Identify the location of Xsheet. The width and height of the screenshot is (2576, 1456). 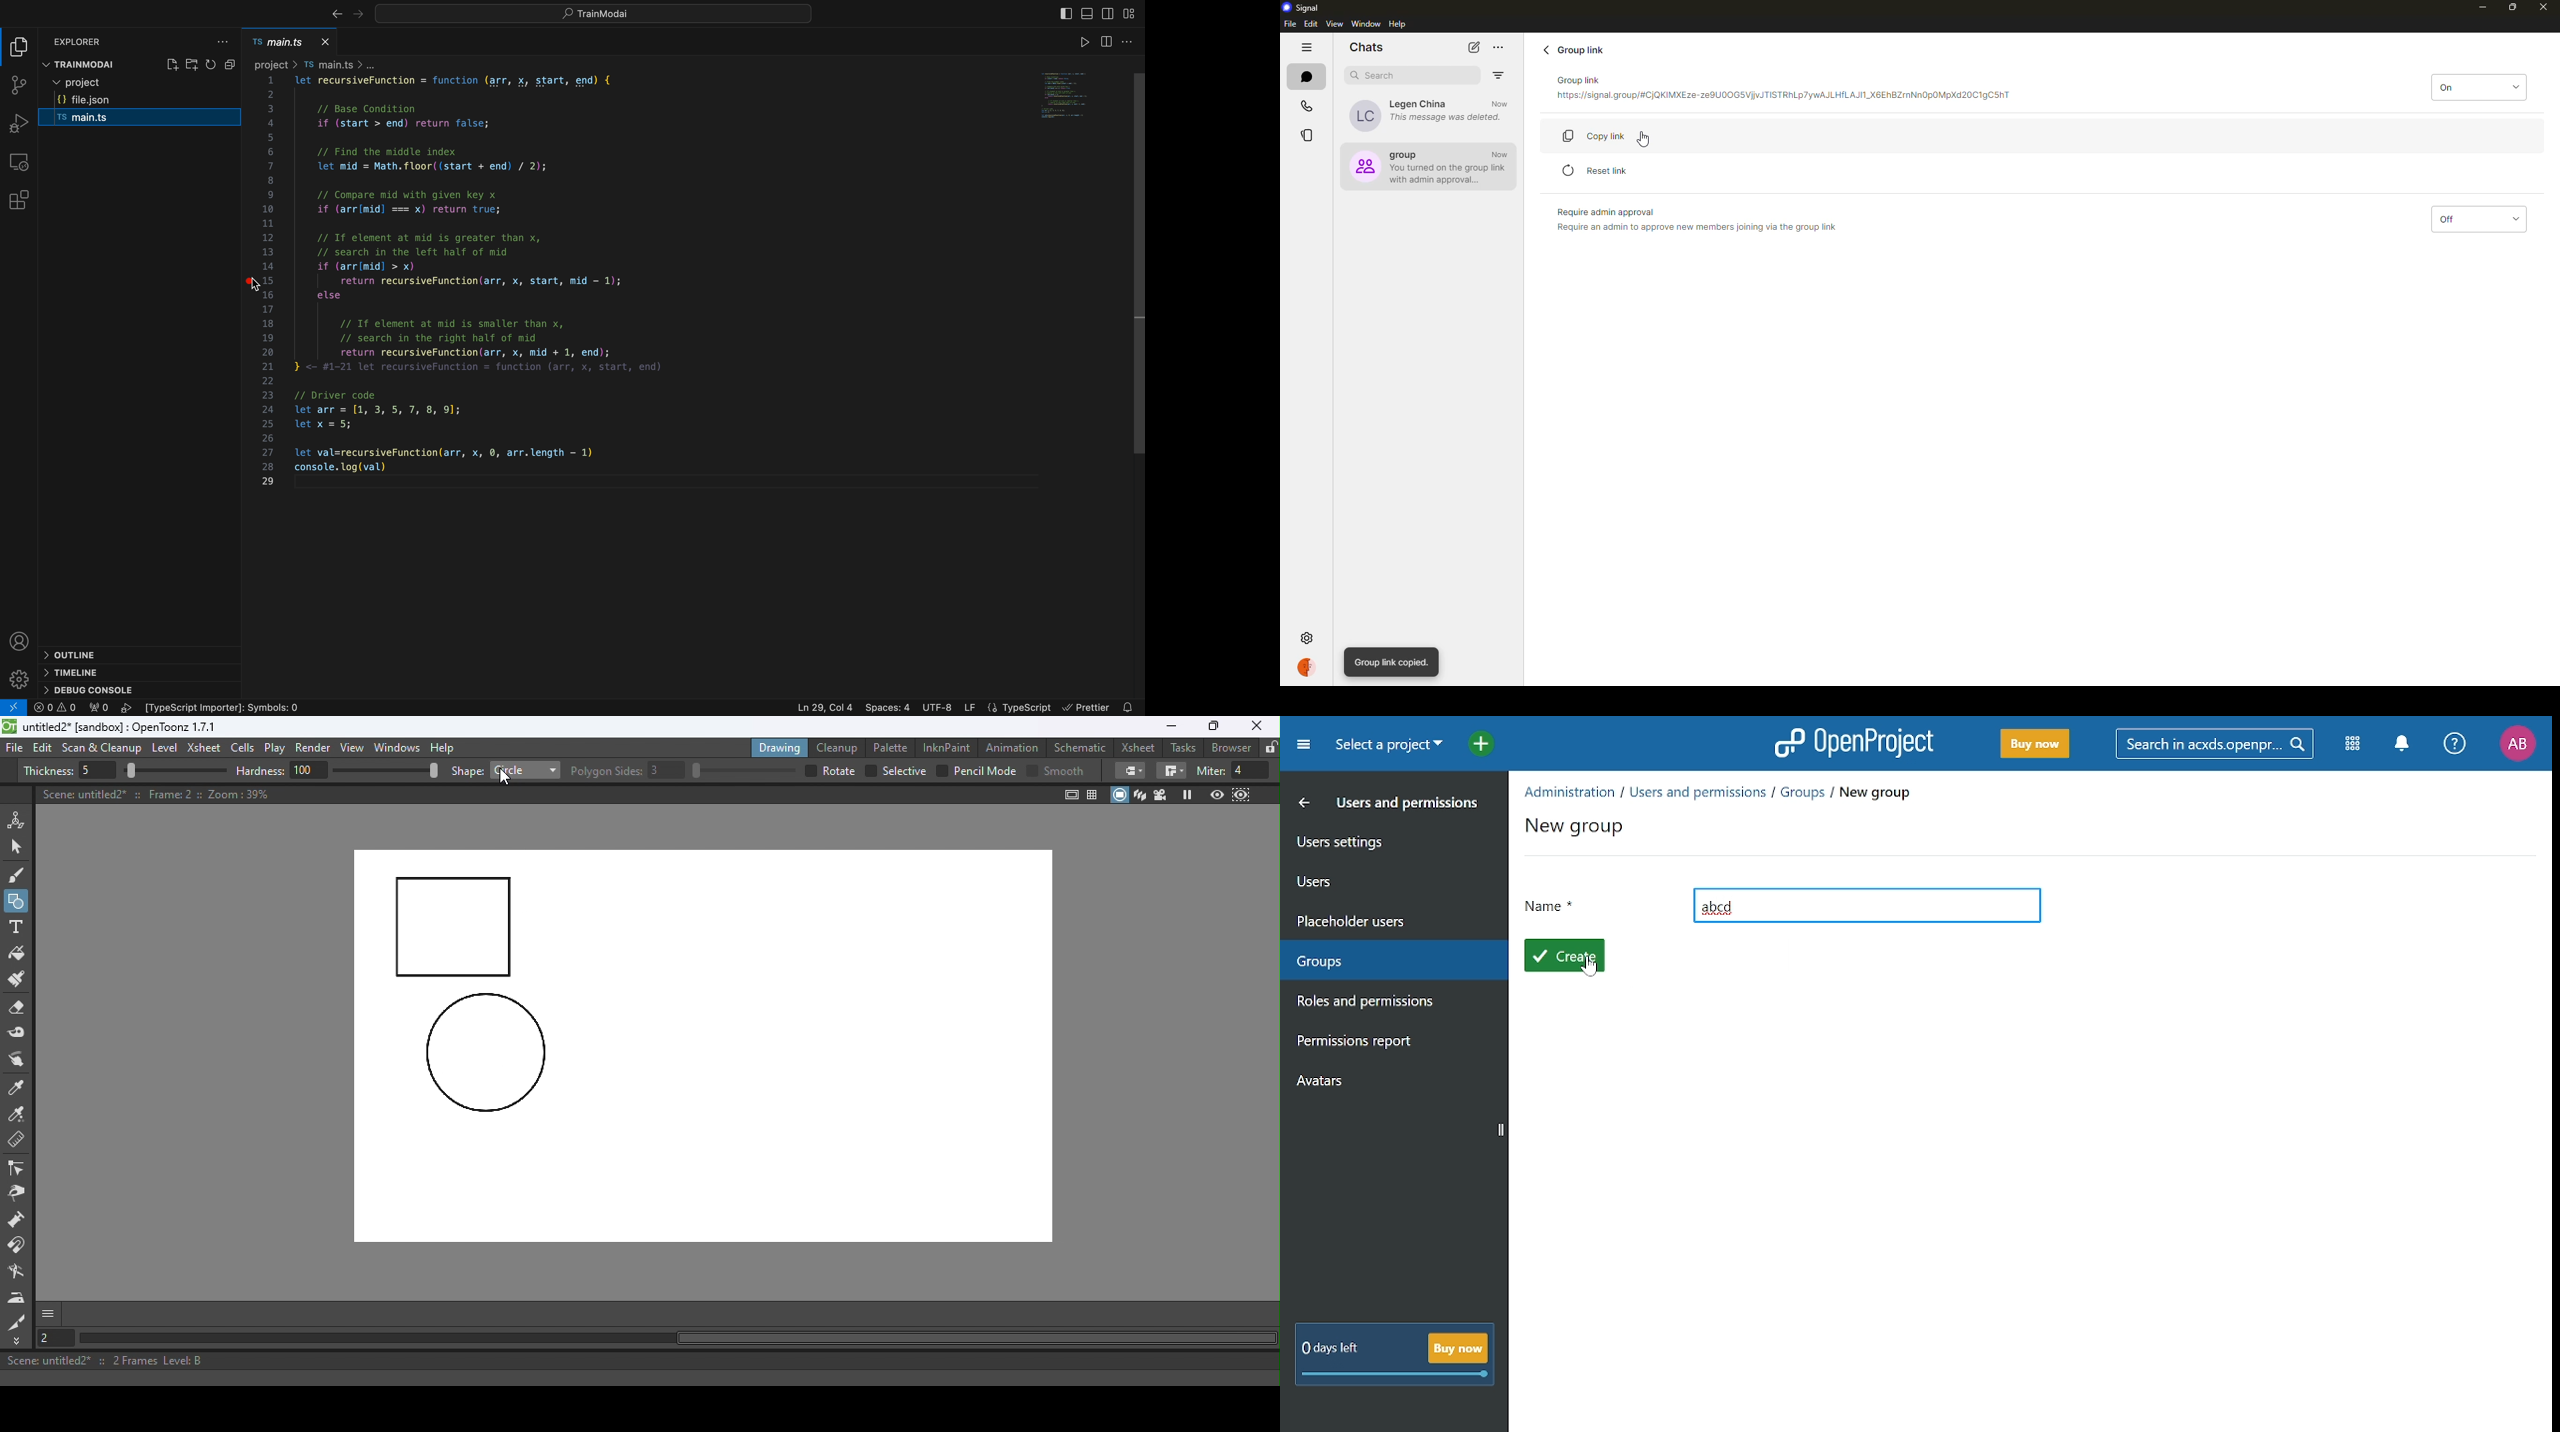
(206, 750).